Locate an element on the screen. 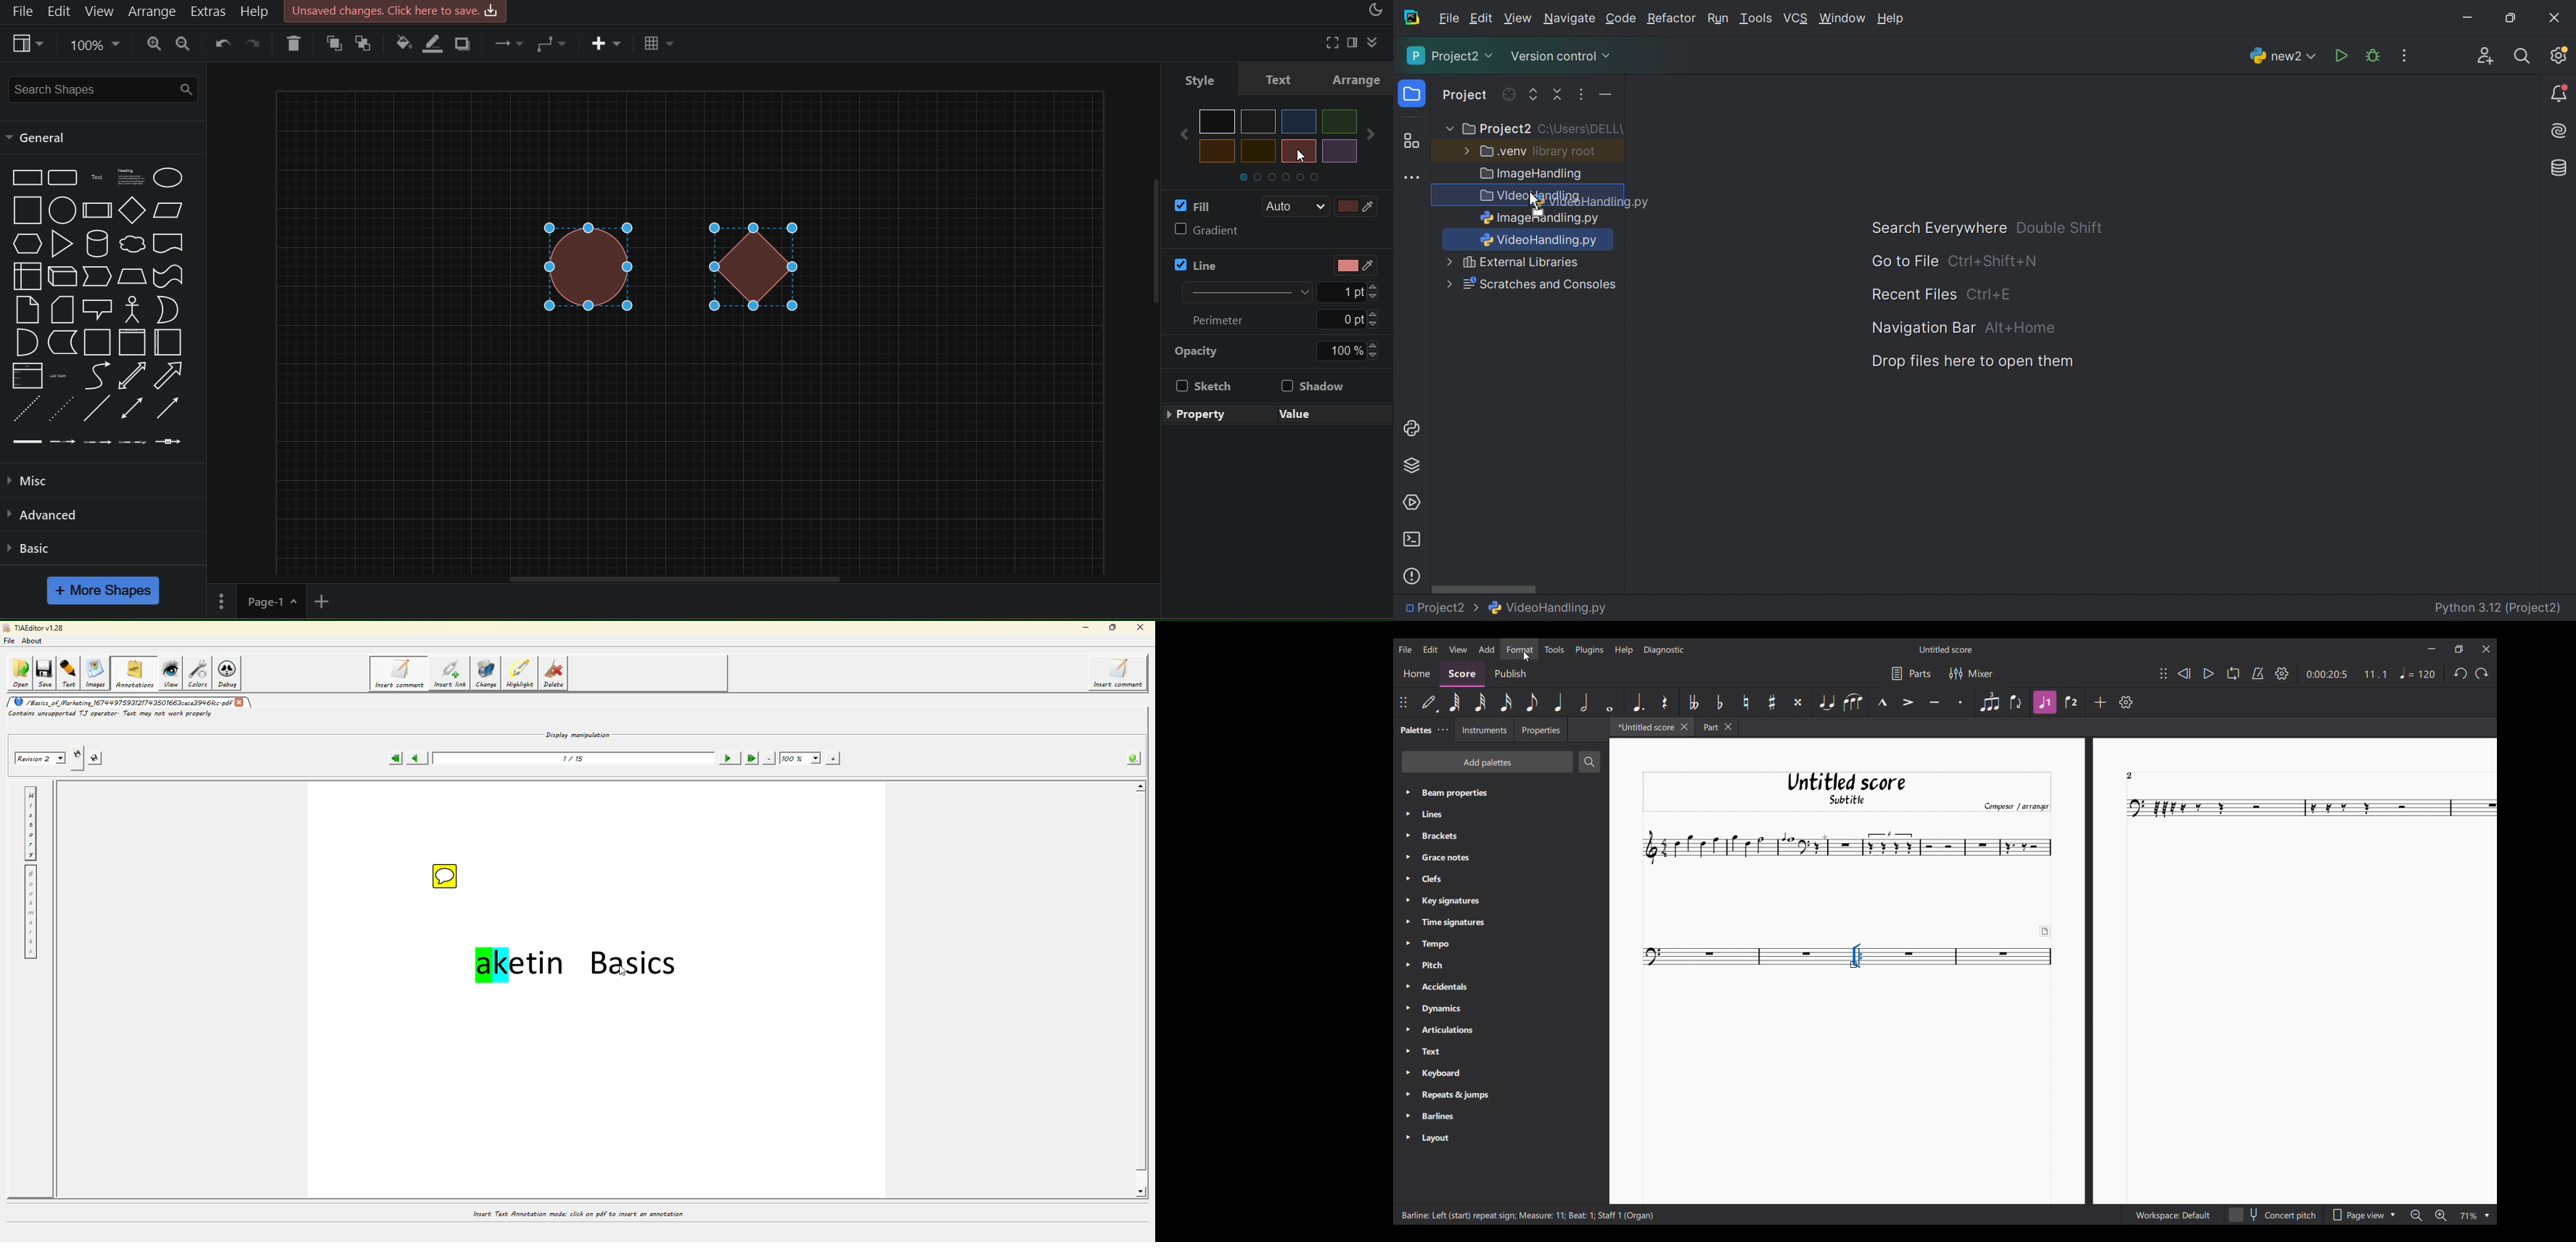  Textbox is located at coordinates (130, 177).